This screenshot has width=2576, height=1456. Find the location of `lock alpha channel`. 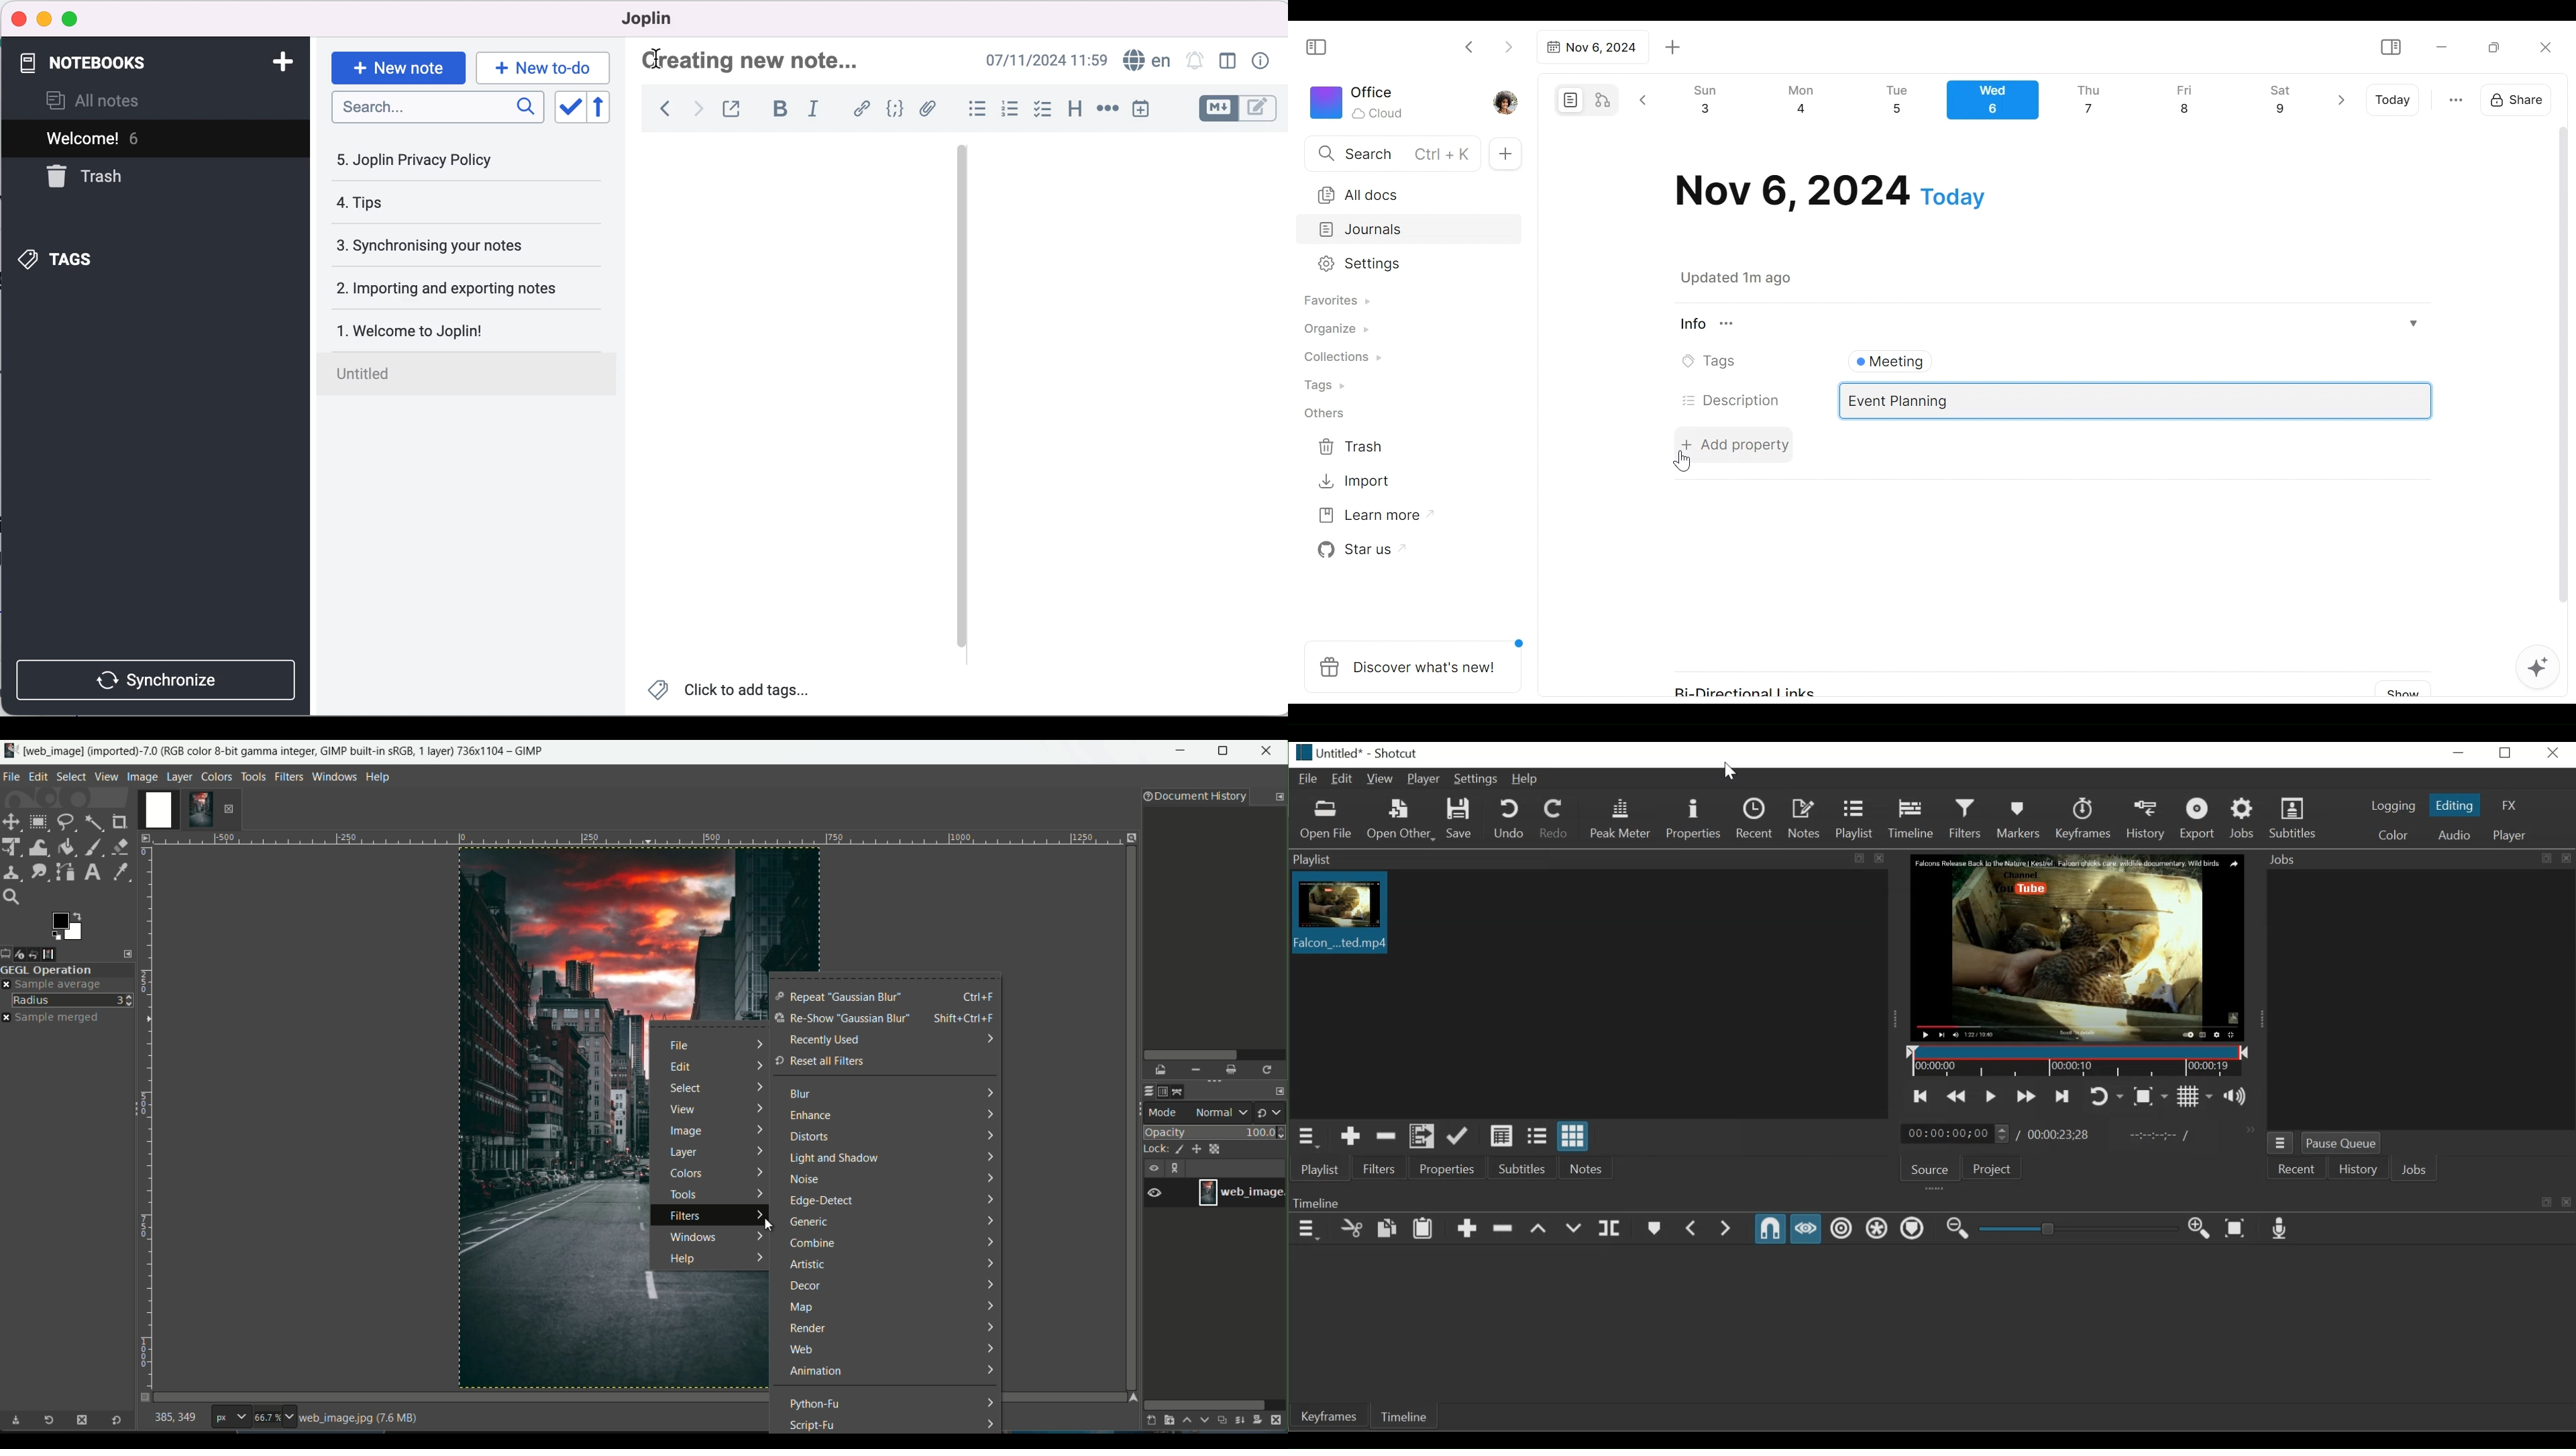

lock alpha channel is located at coordinates (1217, 1148).